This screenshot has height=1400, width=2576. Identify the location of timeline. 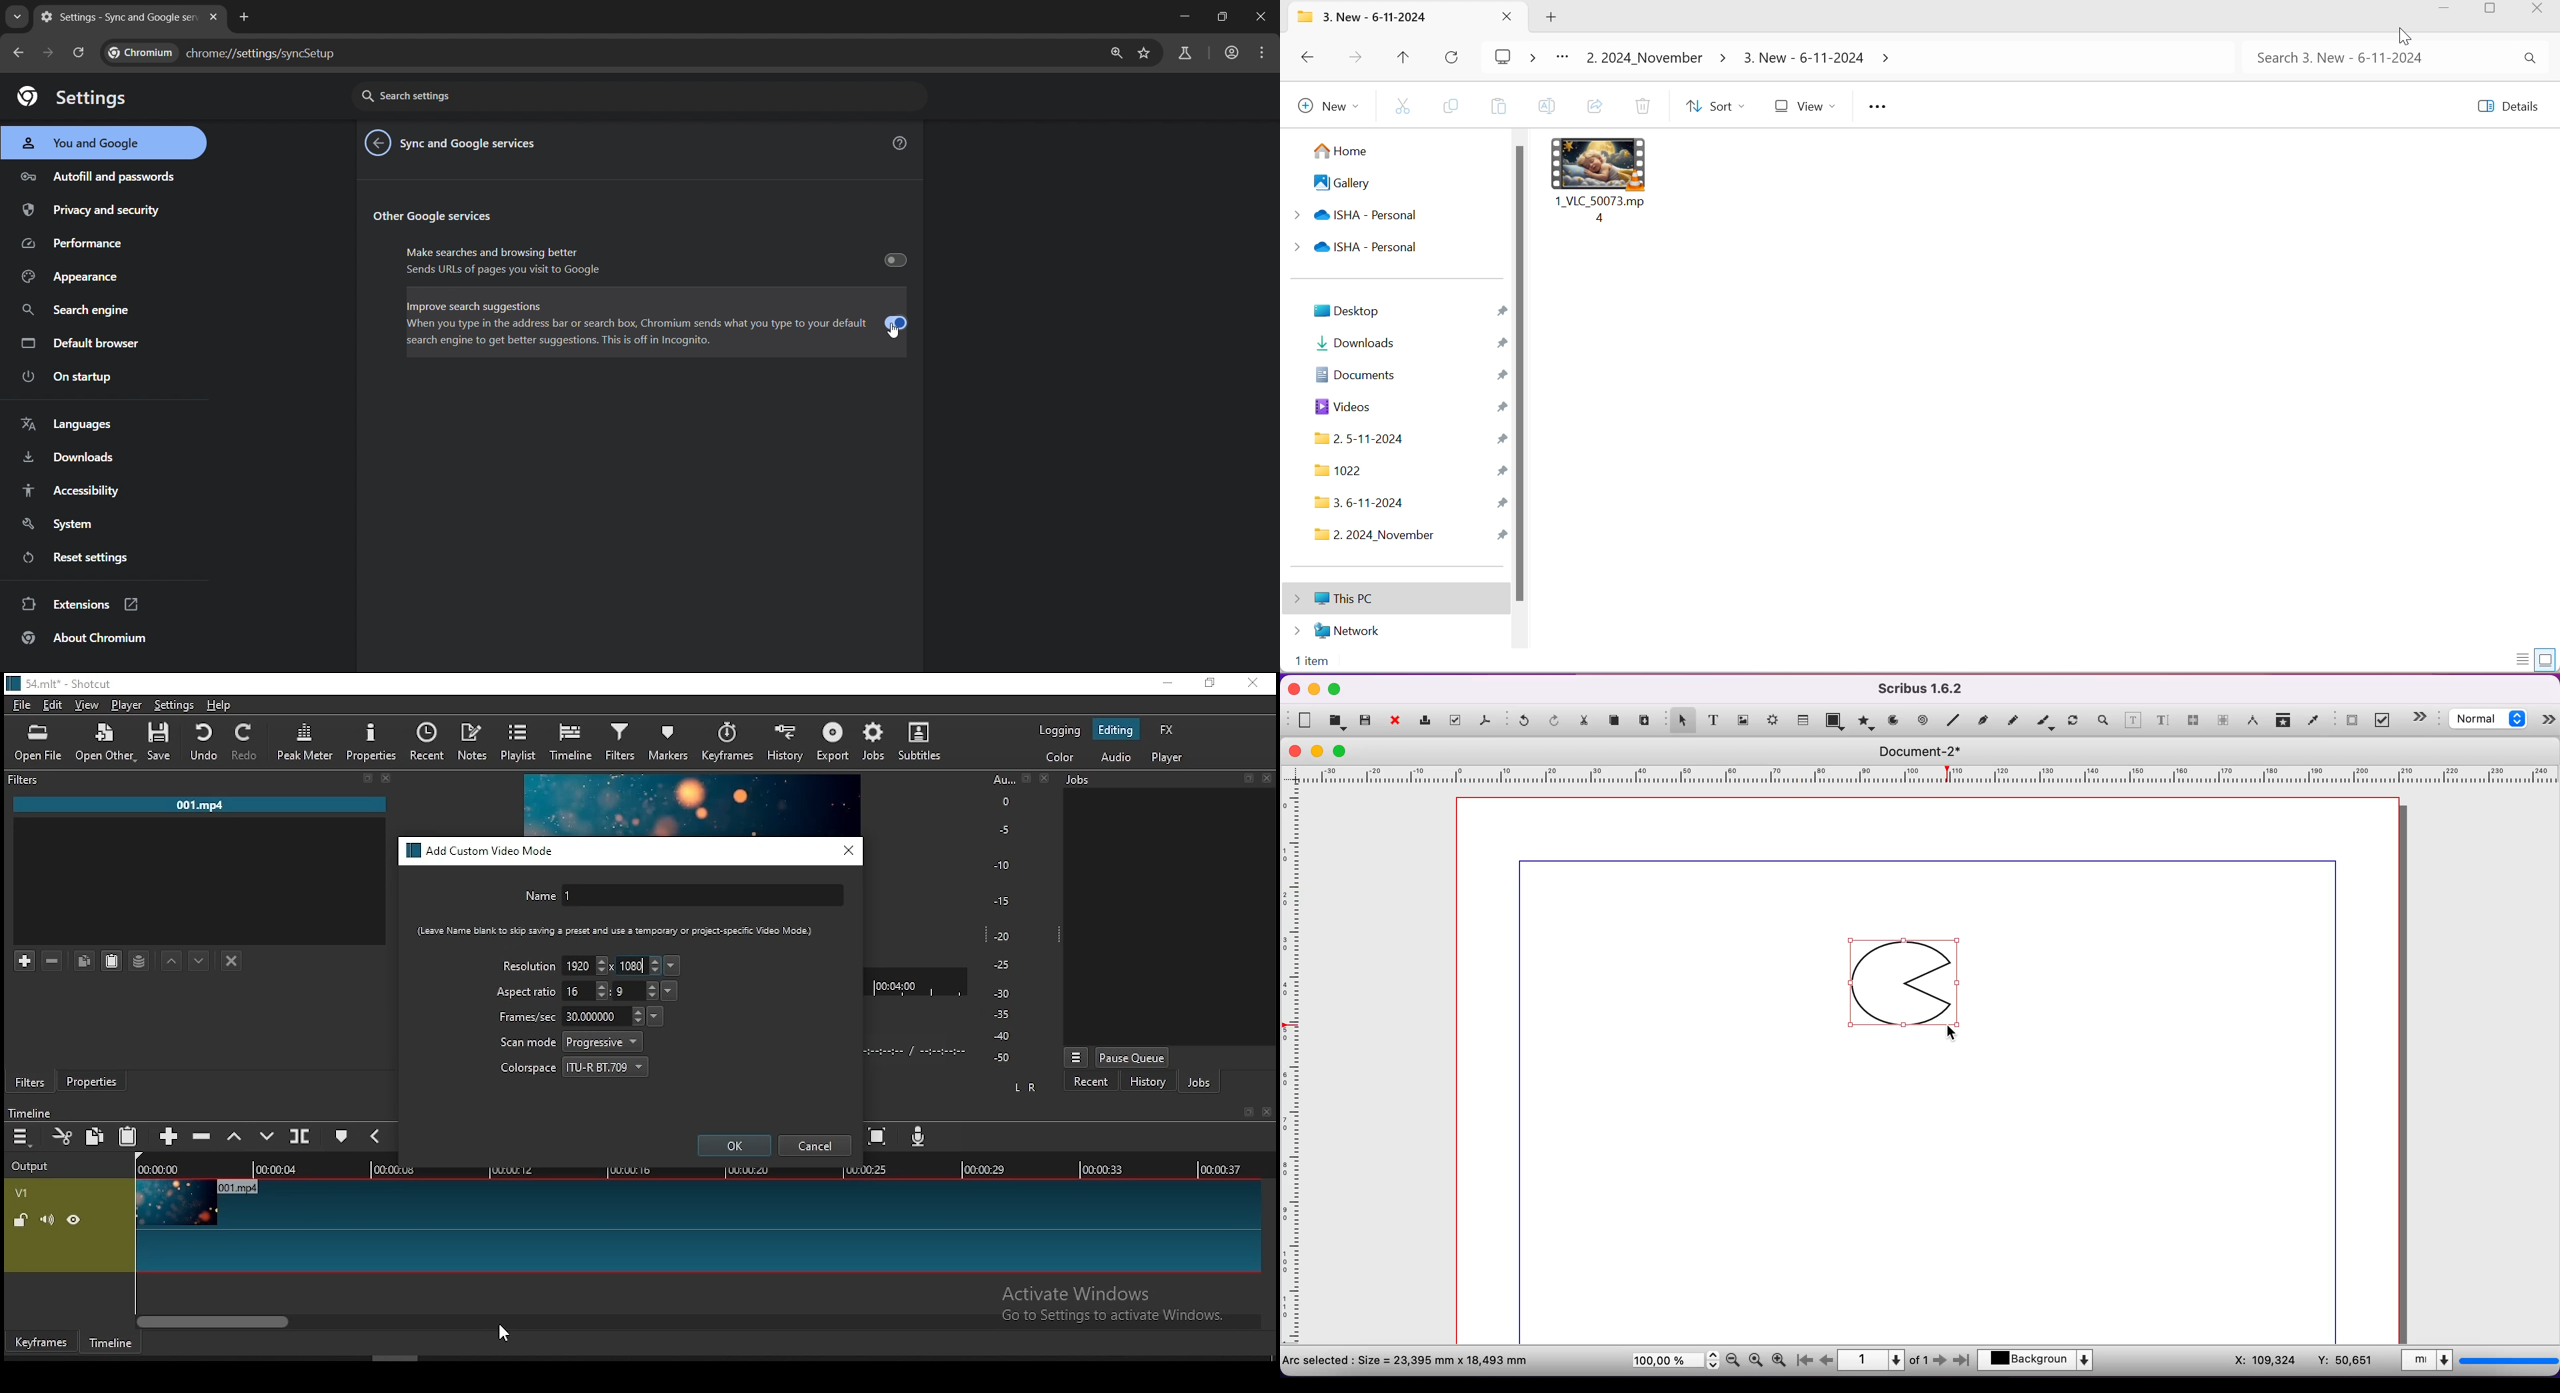
(573, 742).